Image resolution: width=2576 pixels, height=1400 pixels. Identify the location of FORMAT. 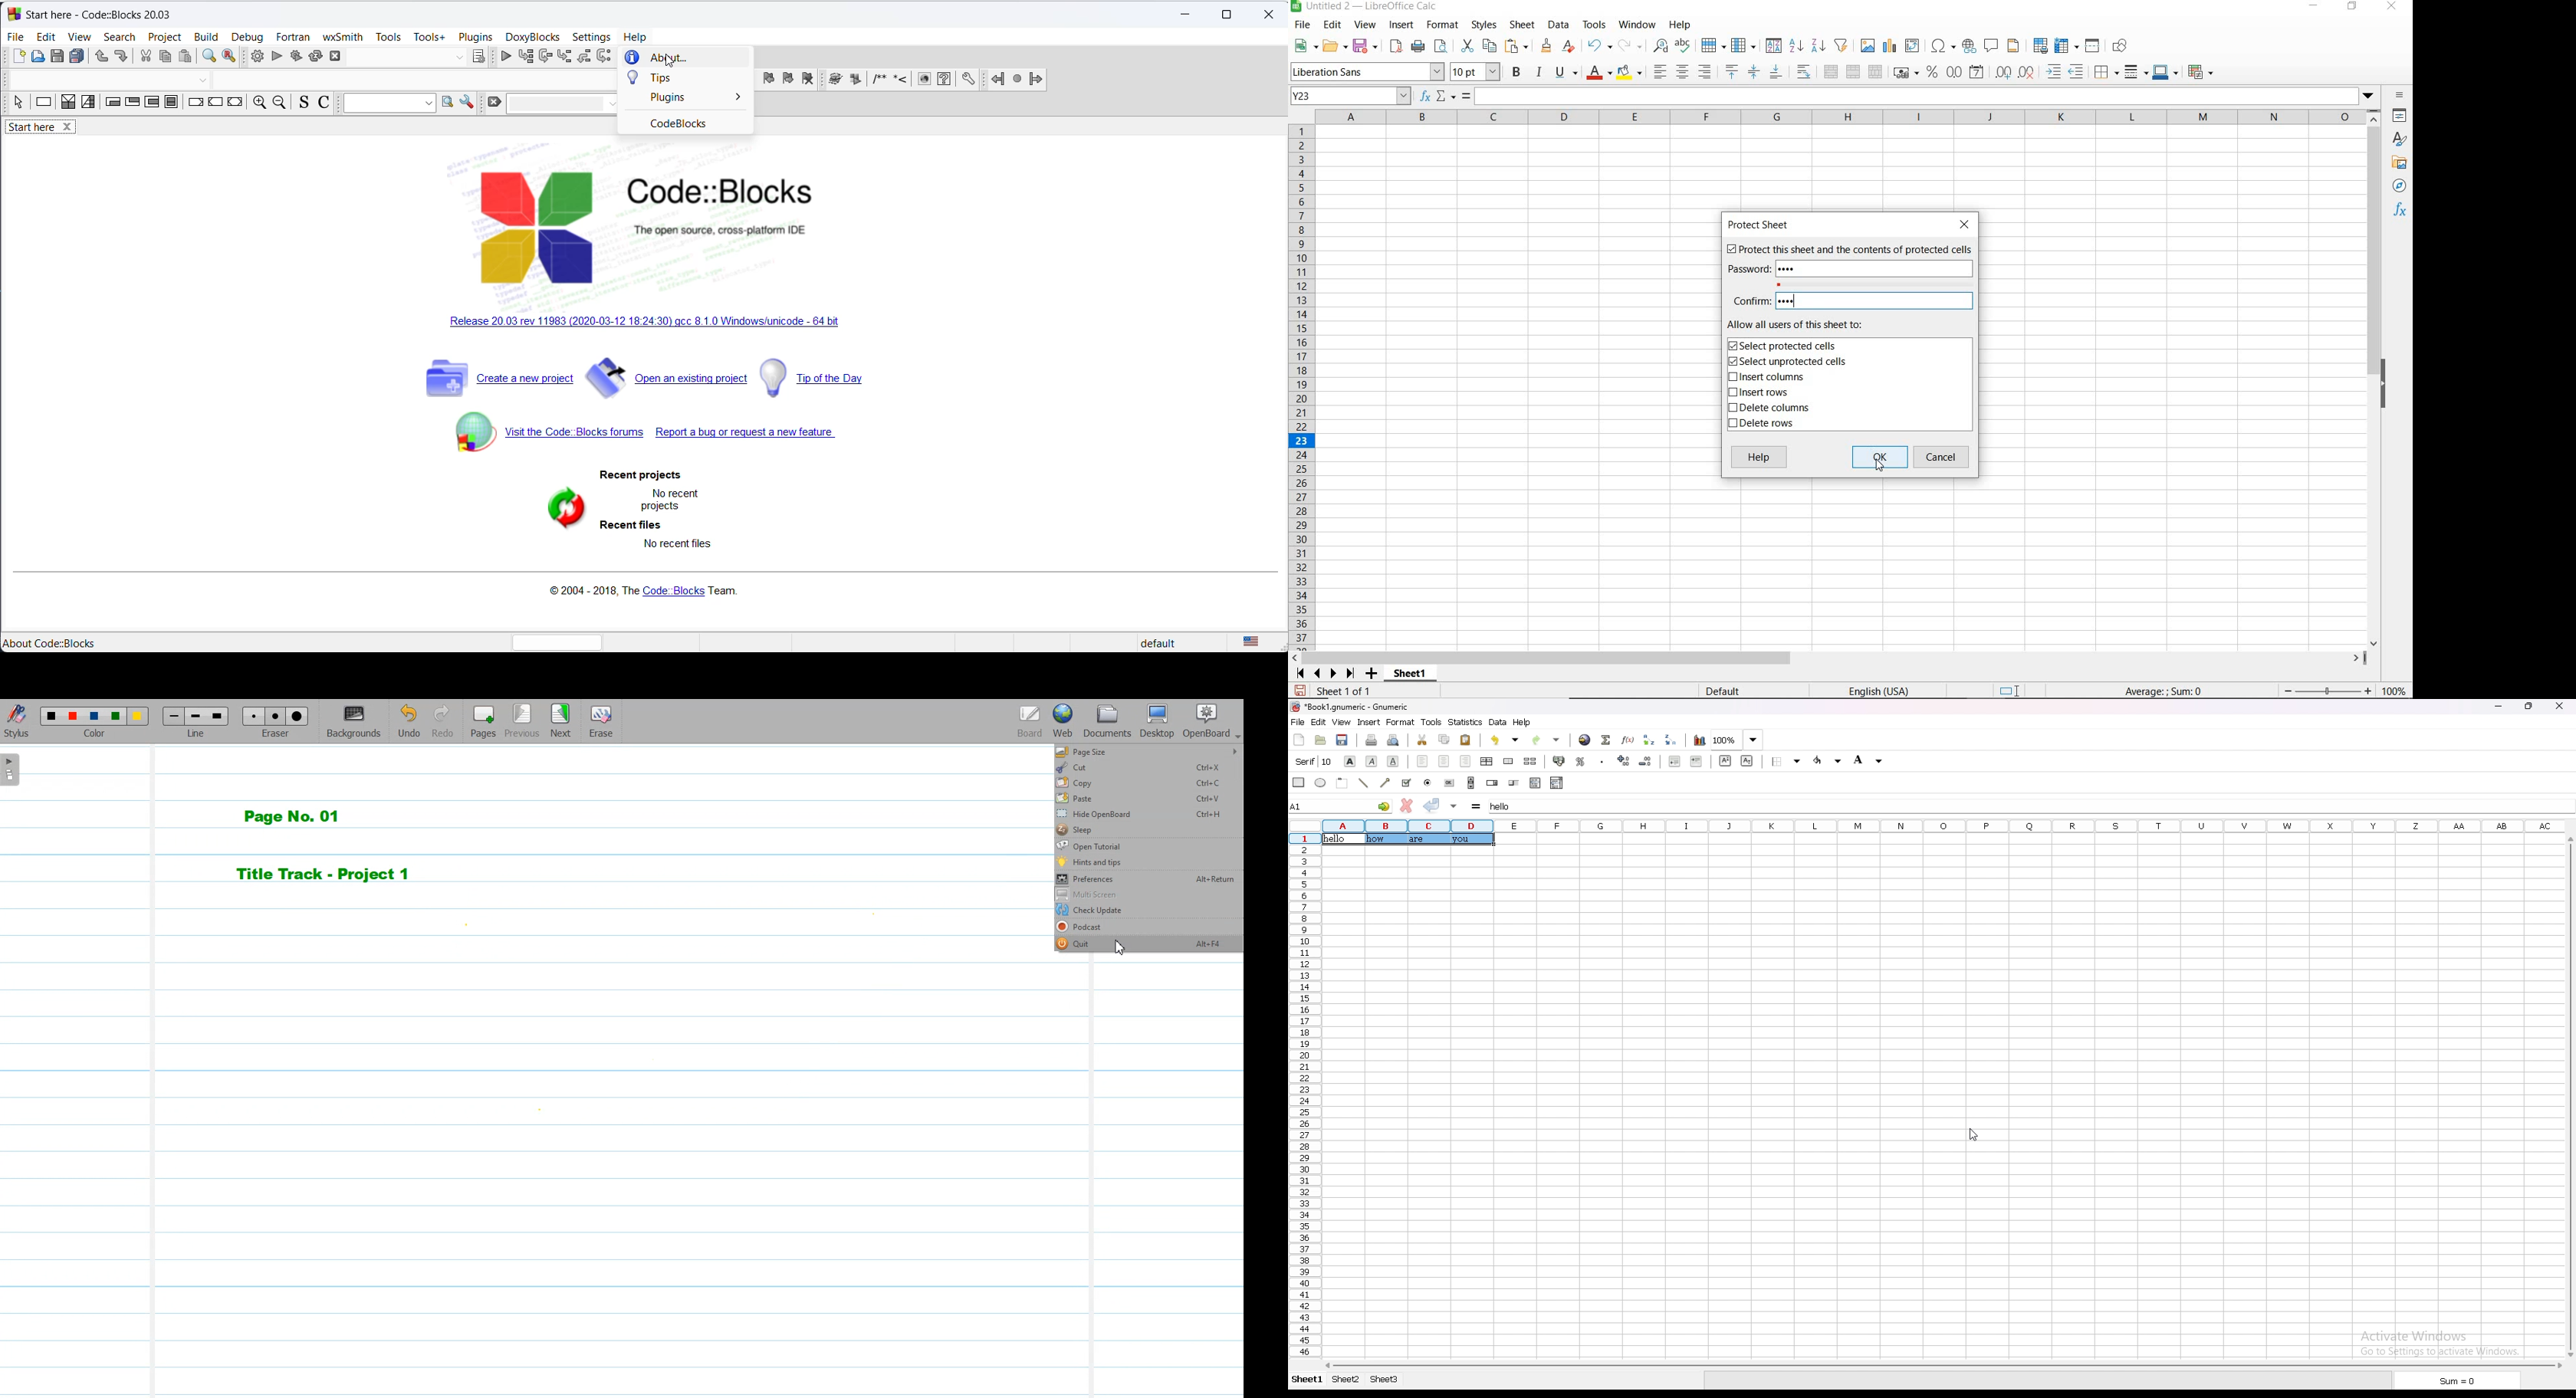
(1441, 24).